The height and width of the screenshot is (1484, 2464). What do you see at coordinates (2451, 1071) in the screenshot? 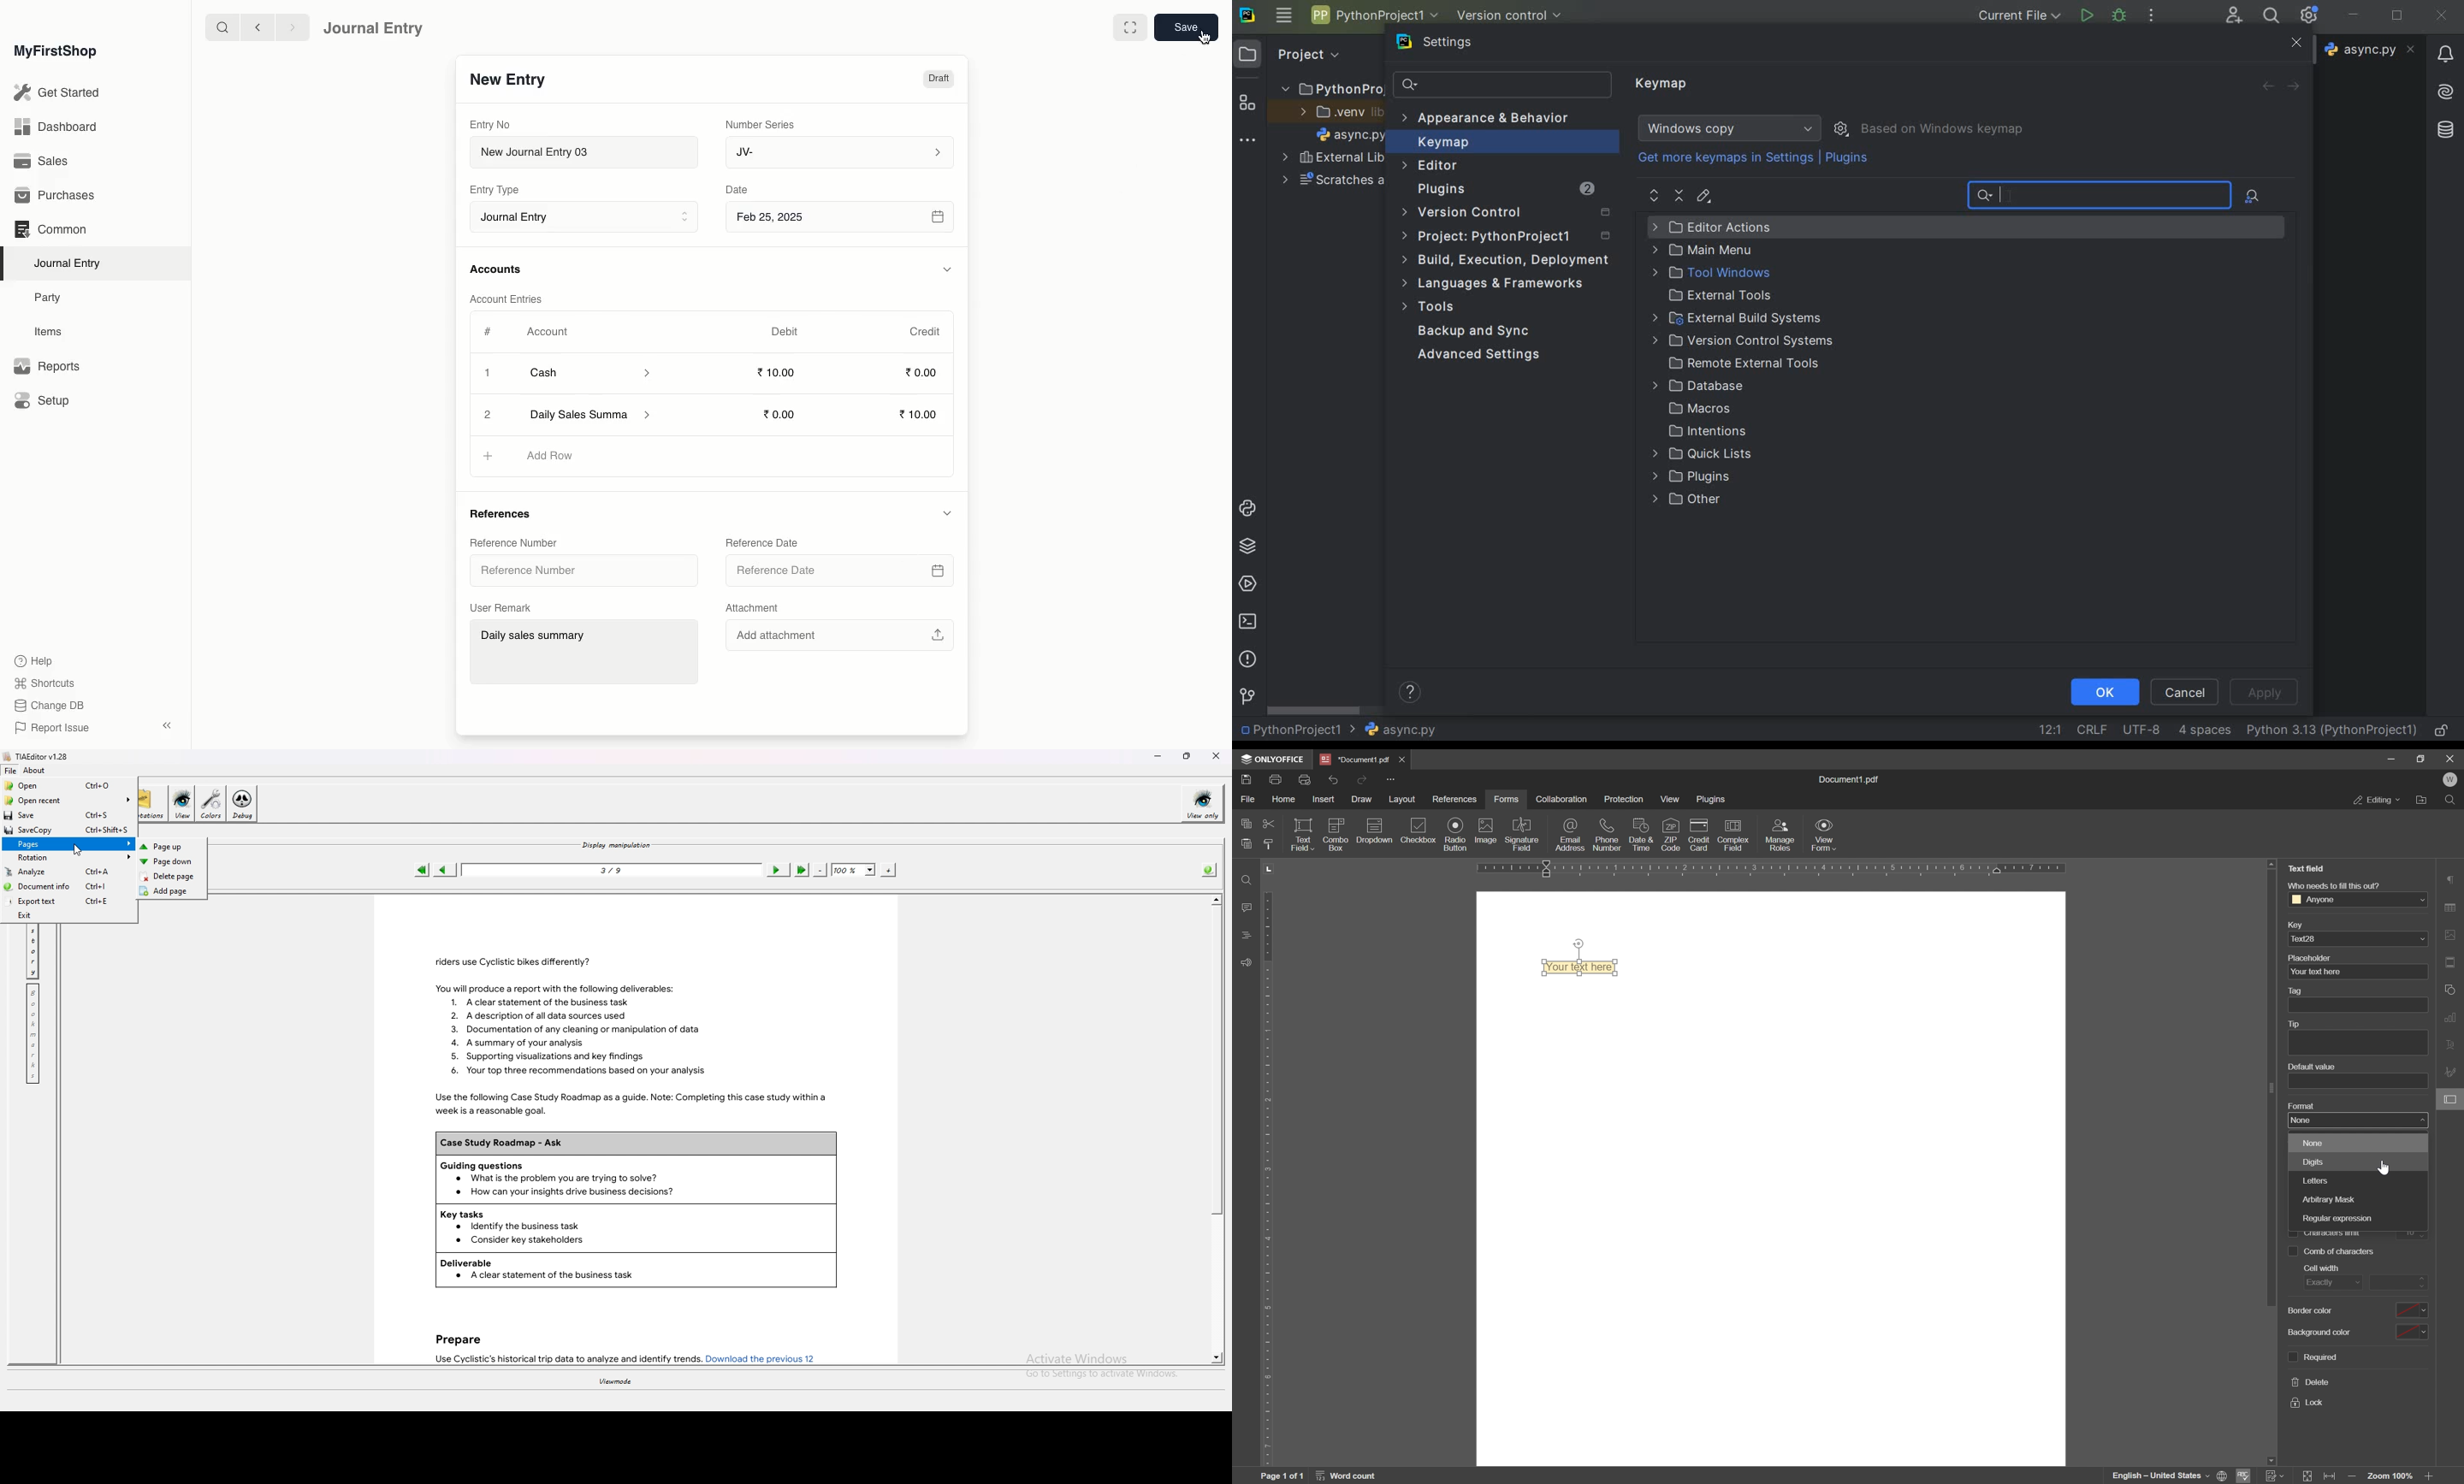
I see `signature settings` at bounding box center [2451, 1071].